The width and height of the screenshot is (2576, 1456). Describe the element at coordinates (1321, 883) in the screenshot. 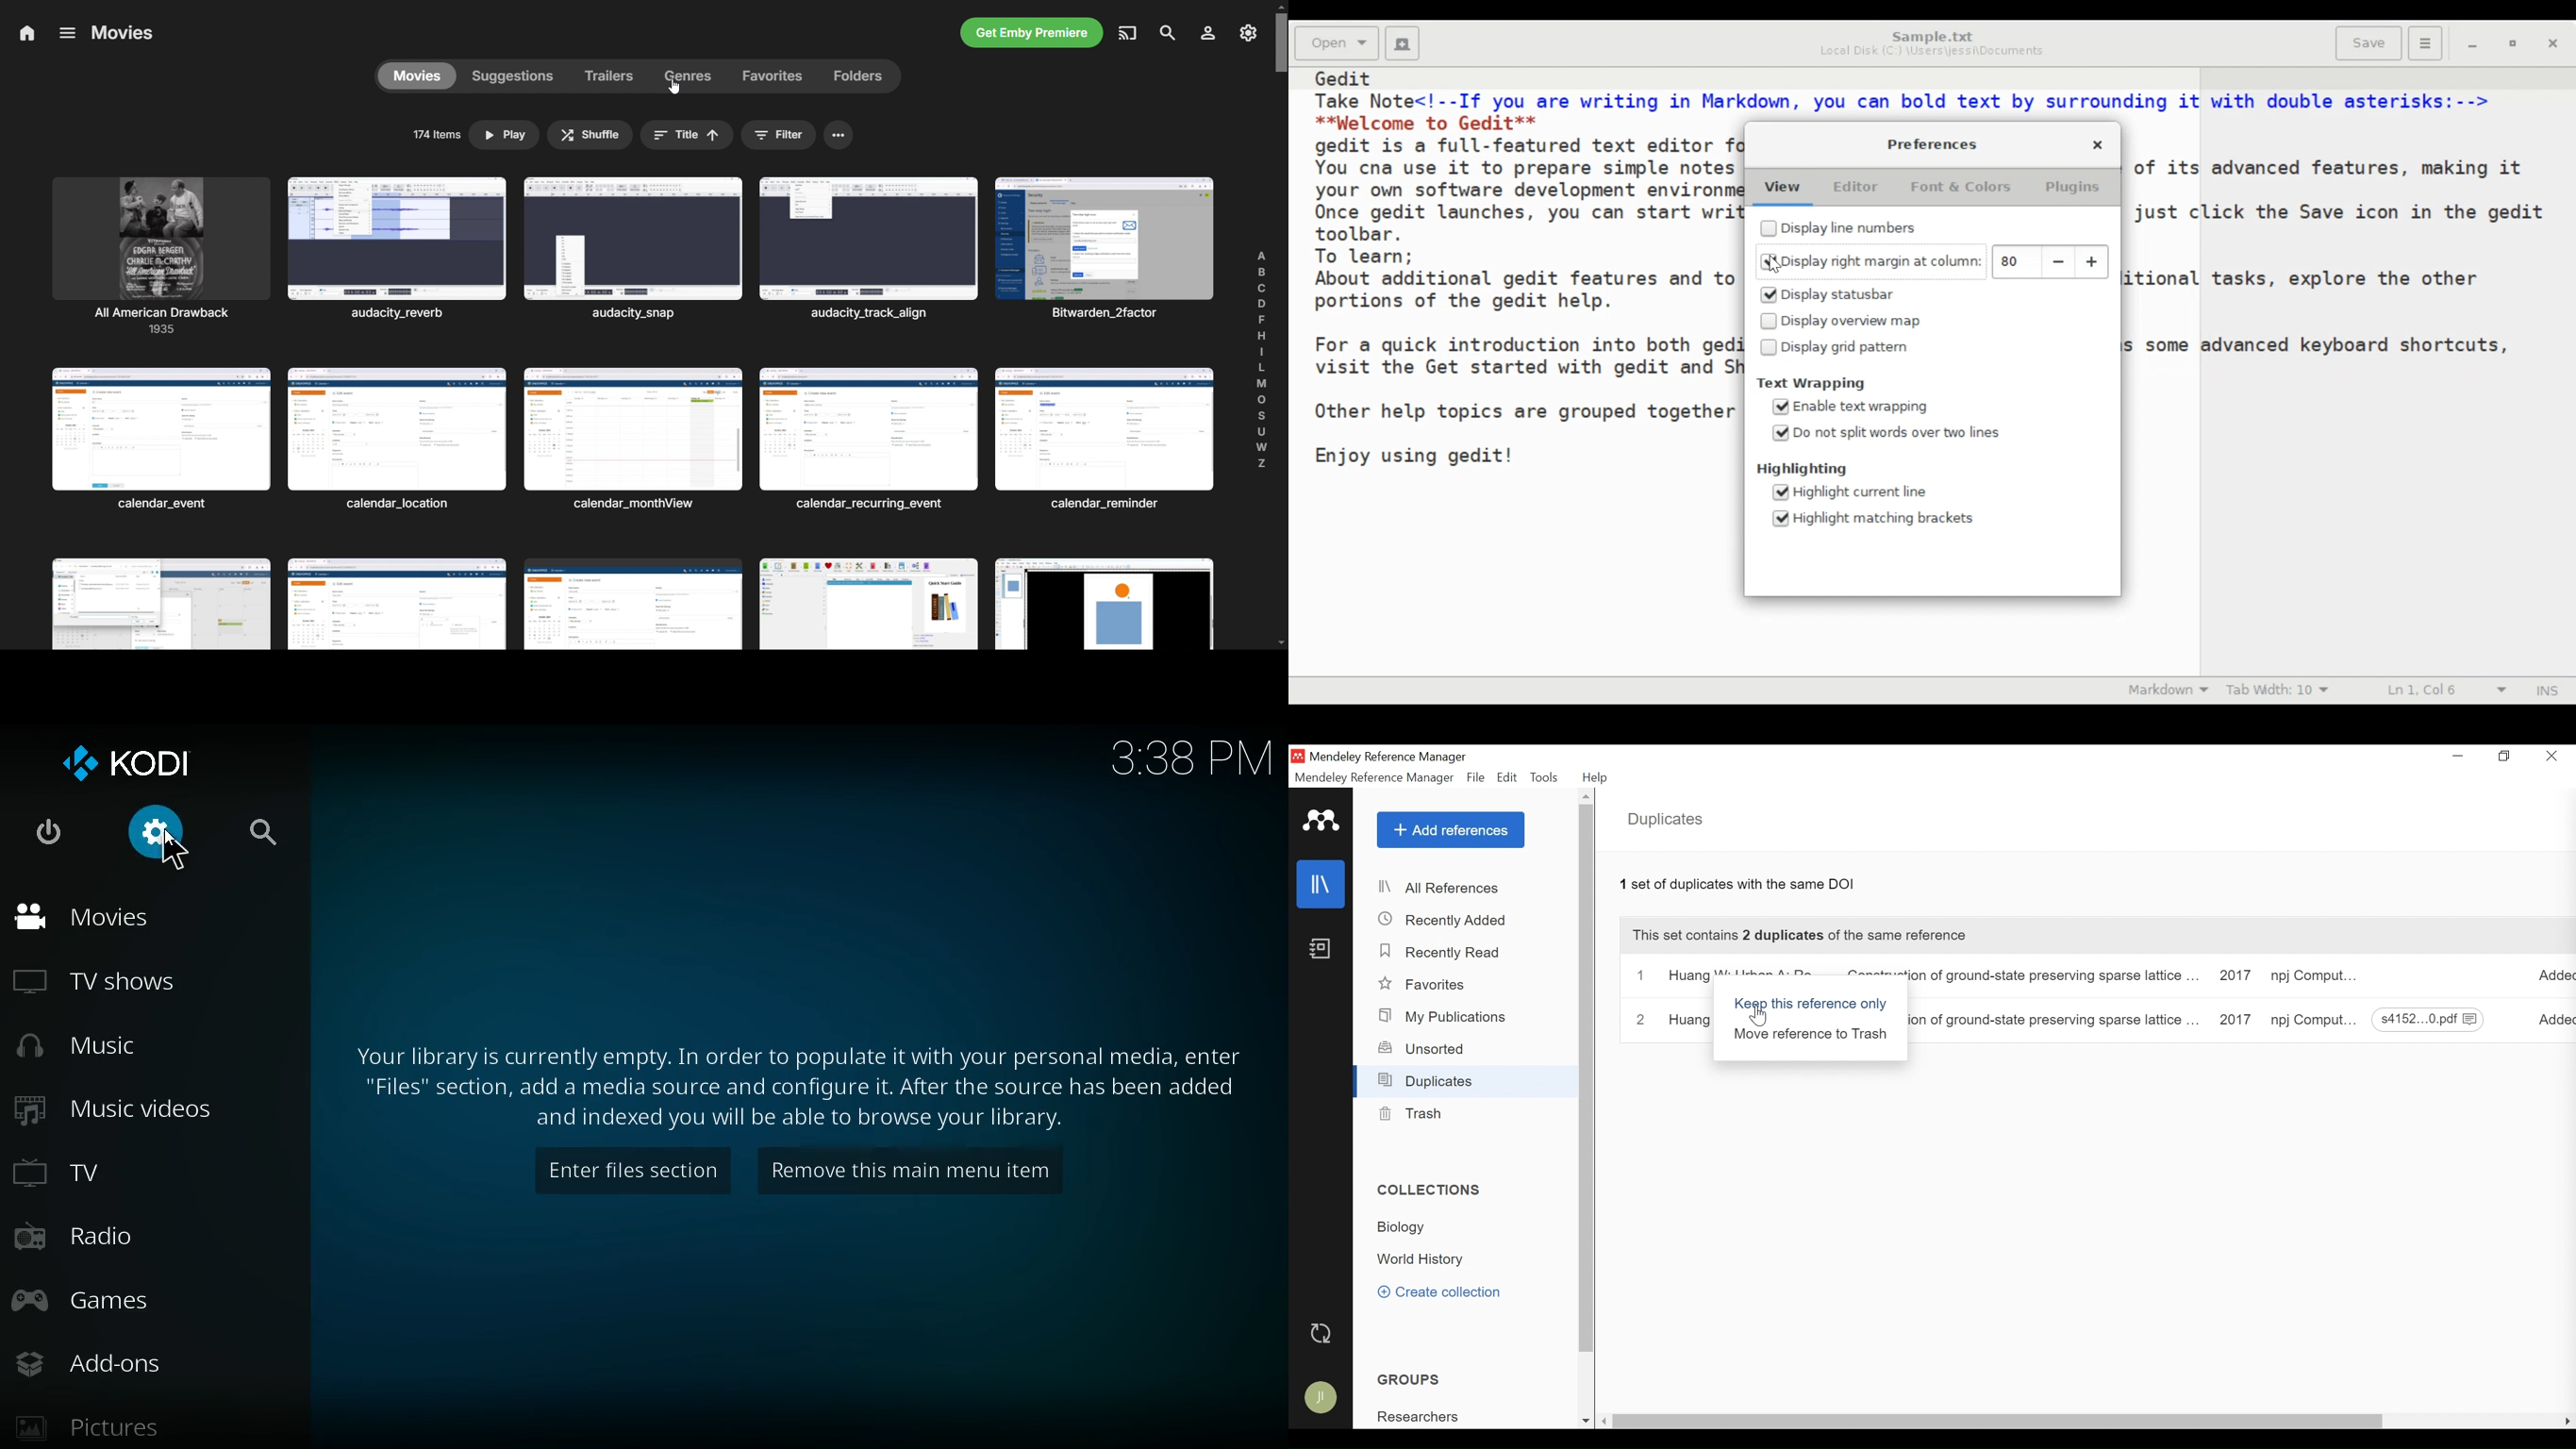

I see `Library` at that location.